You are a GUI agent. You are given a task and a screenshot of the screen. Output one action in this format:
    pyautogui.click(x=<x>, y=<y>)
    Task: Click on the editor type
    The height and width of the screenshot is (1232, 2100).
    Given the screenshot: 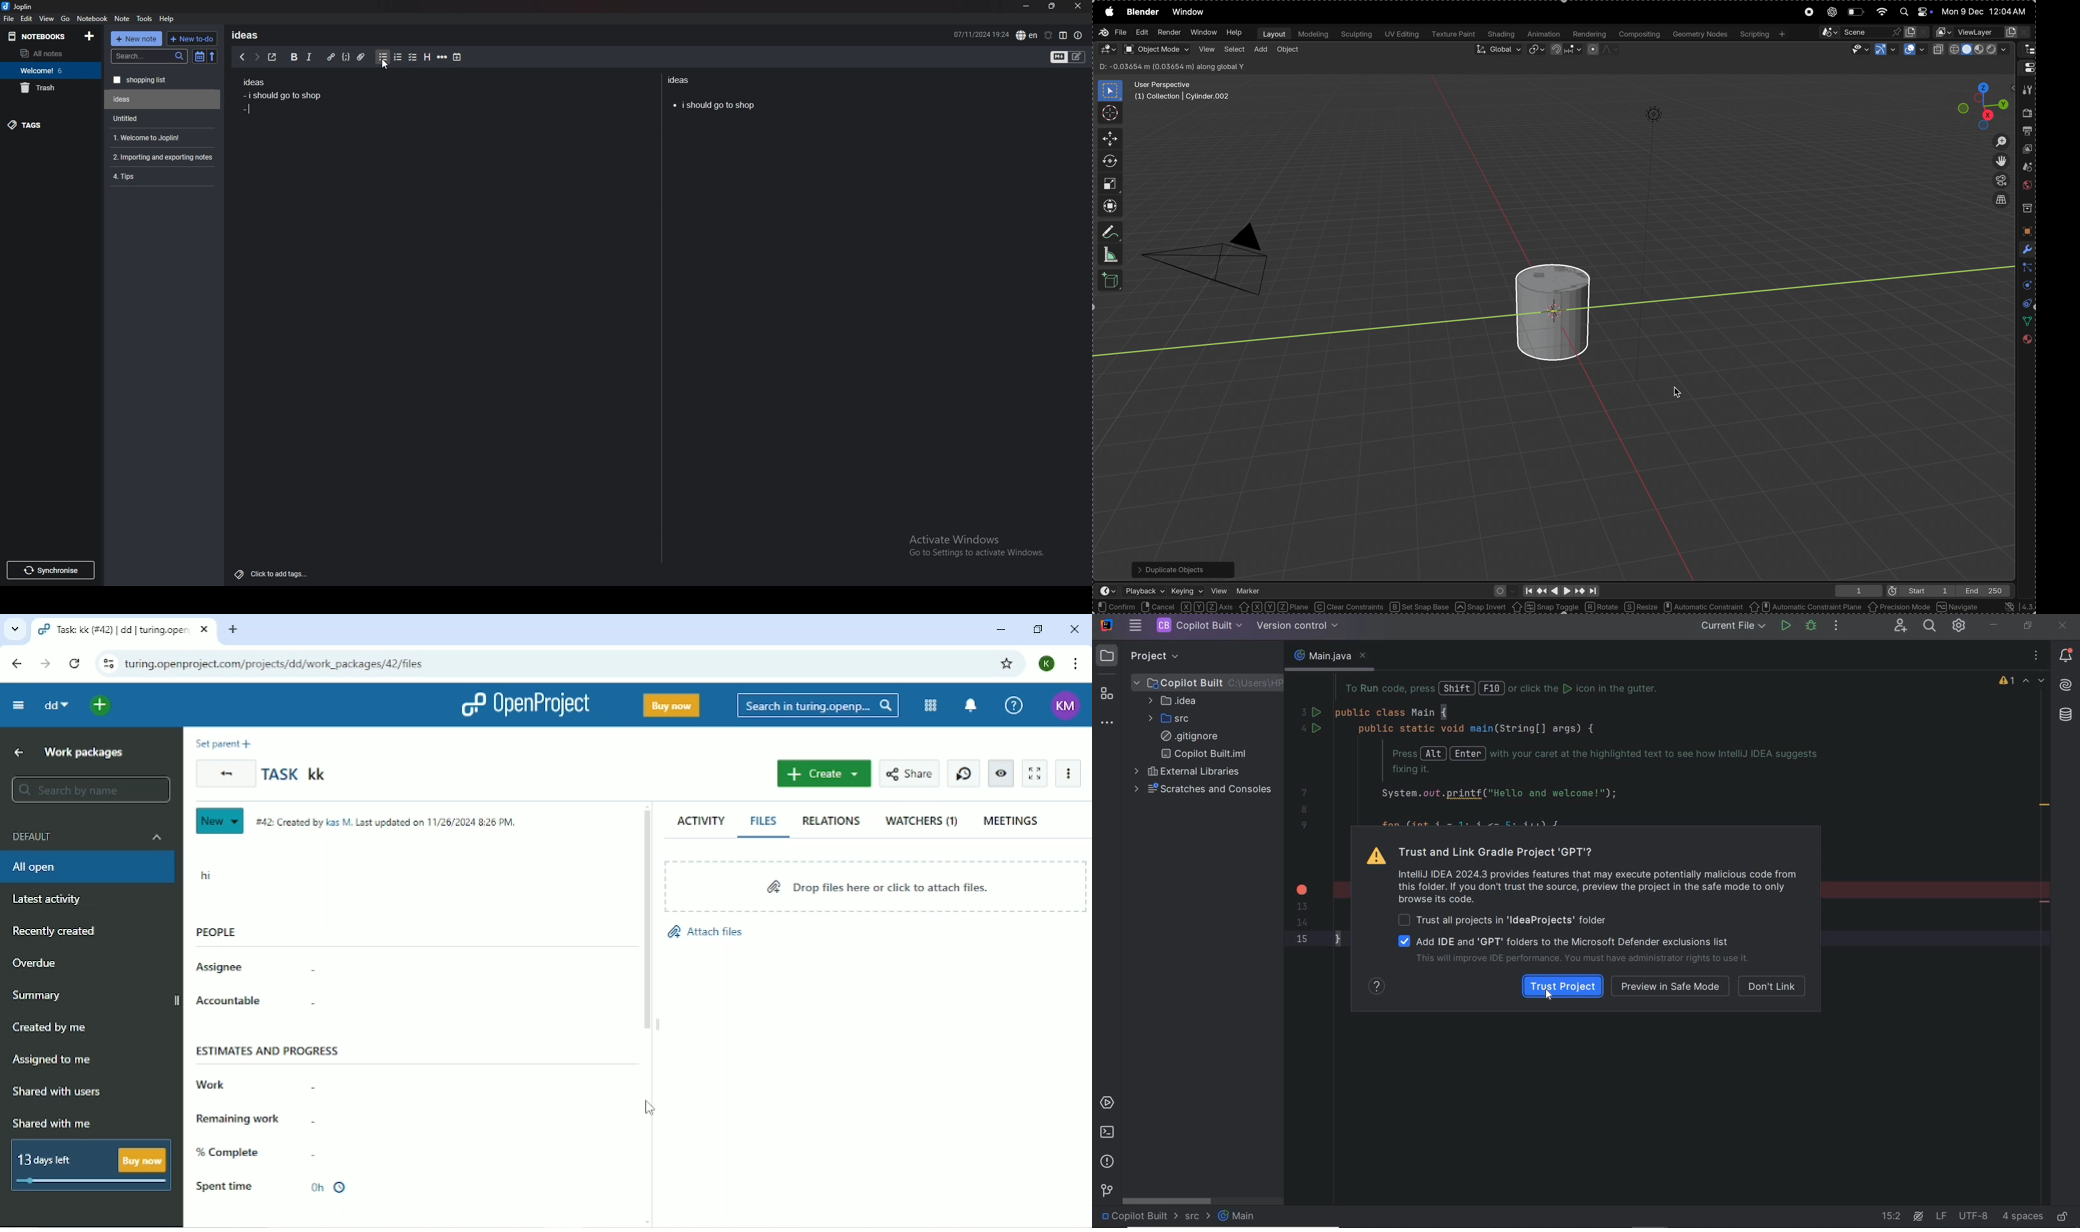 What is the action you would take?
    pyautogui.click(x=2027, y=67)
    